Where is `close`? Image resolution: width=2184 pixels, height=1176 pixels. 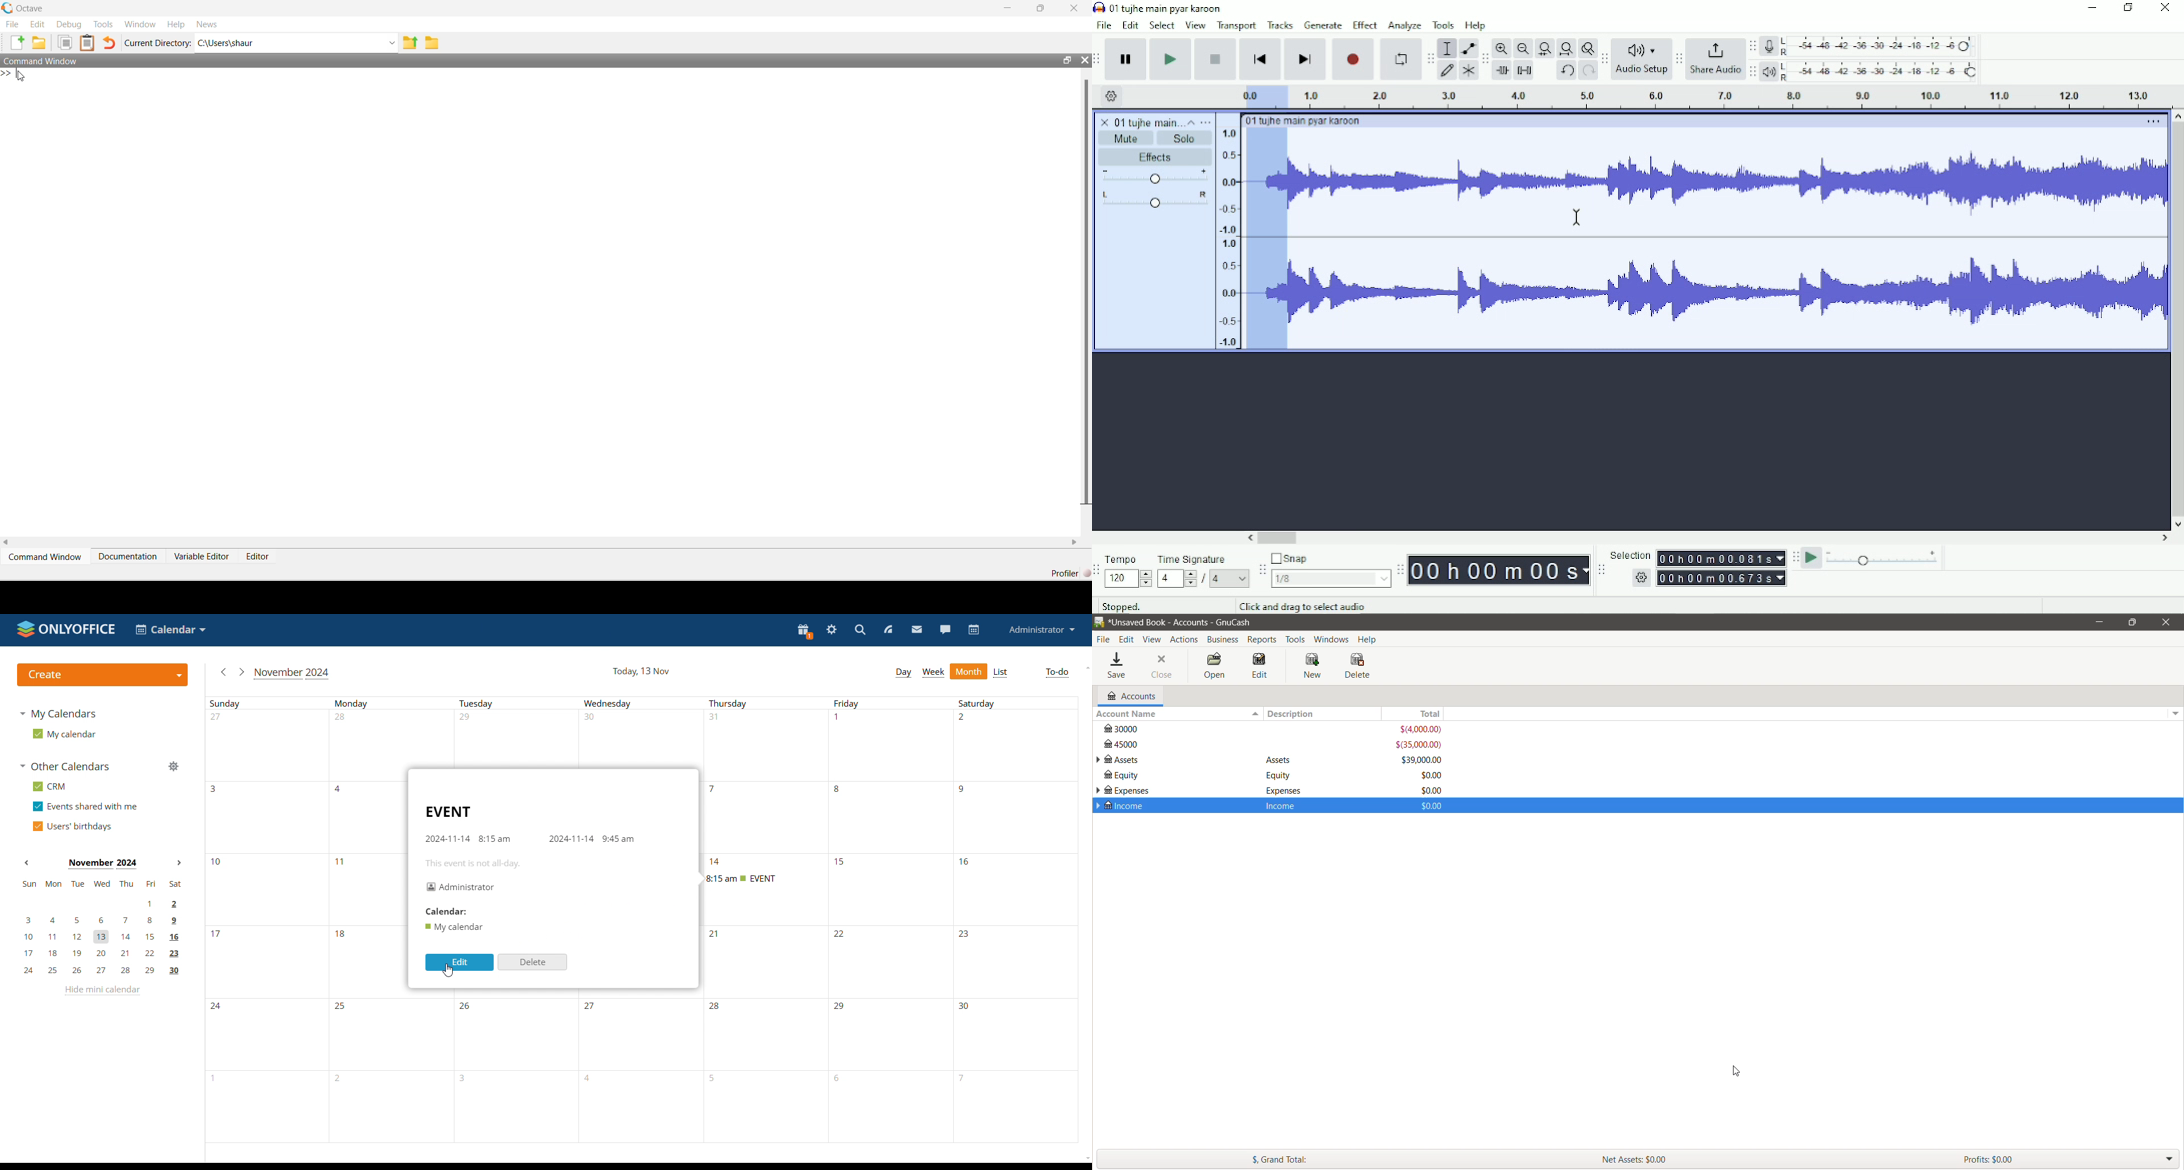 close is located at coordinates (1074, 7).